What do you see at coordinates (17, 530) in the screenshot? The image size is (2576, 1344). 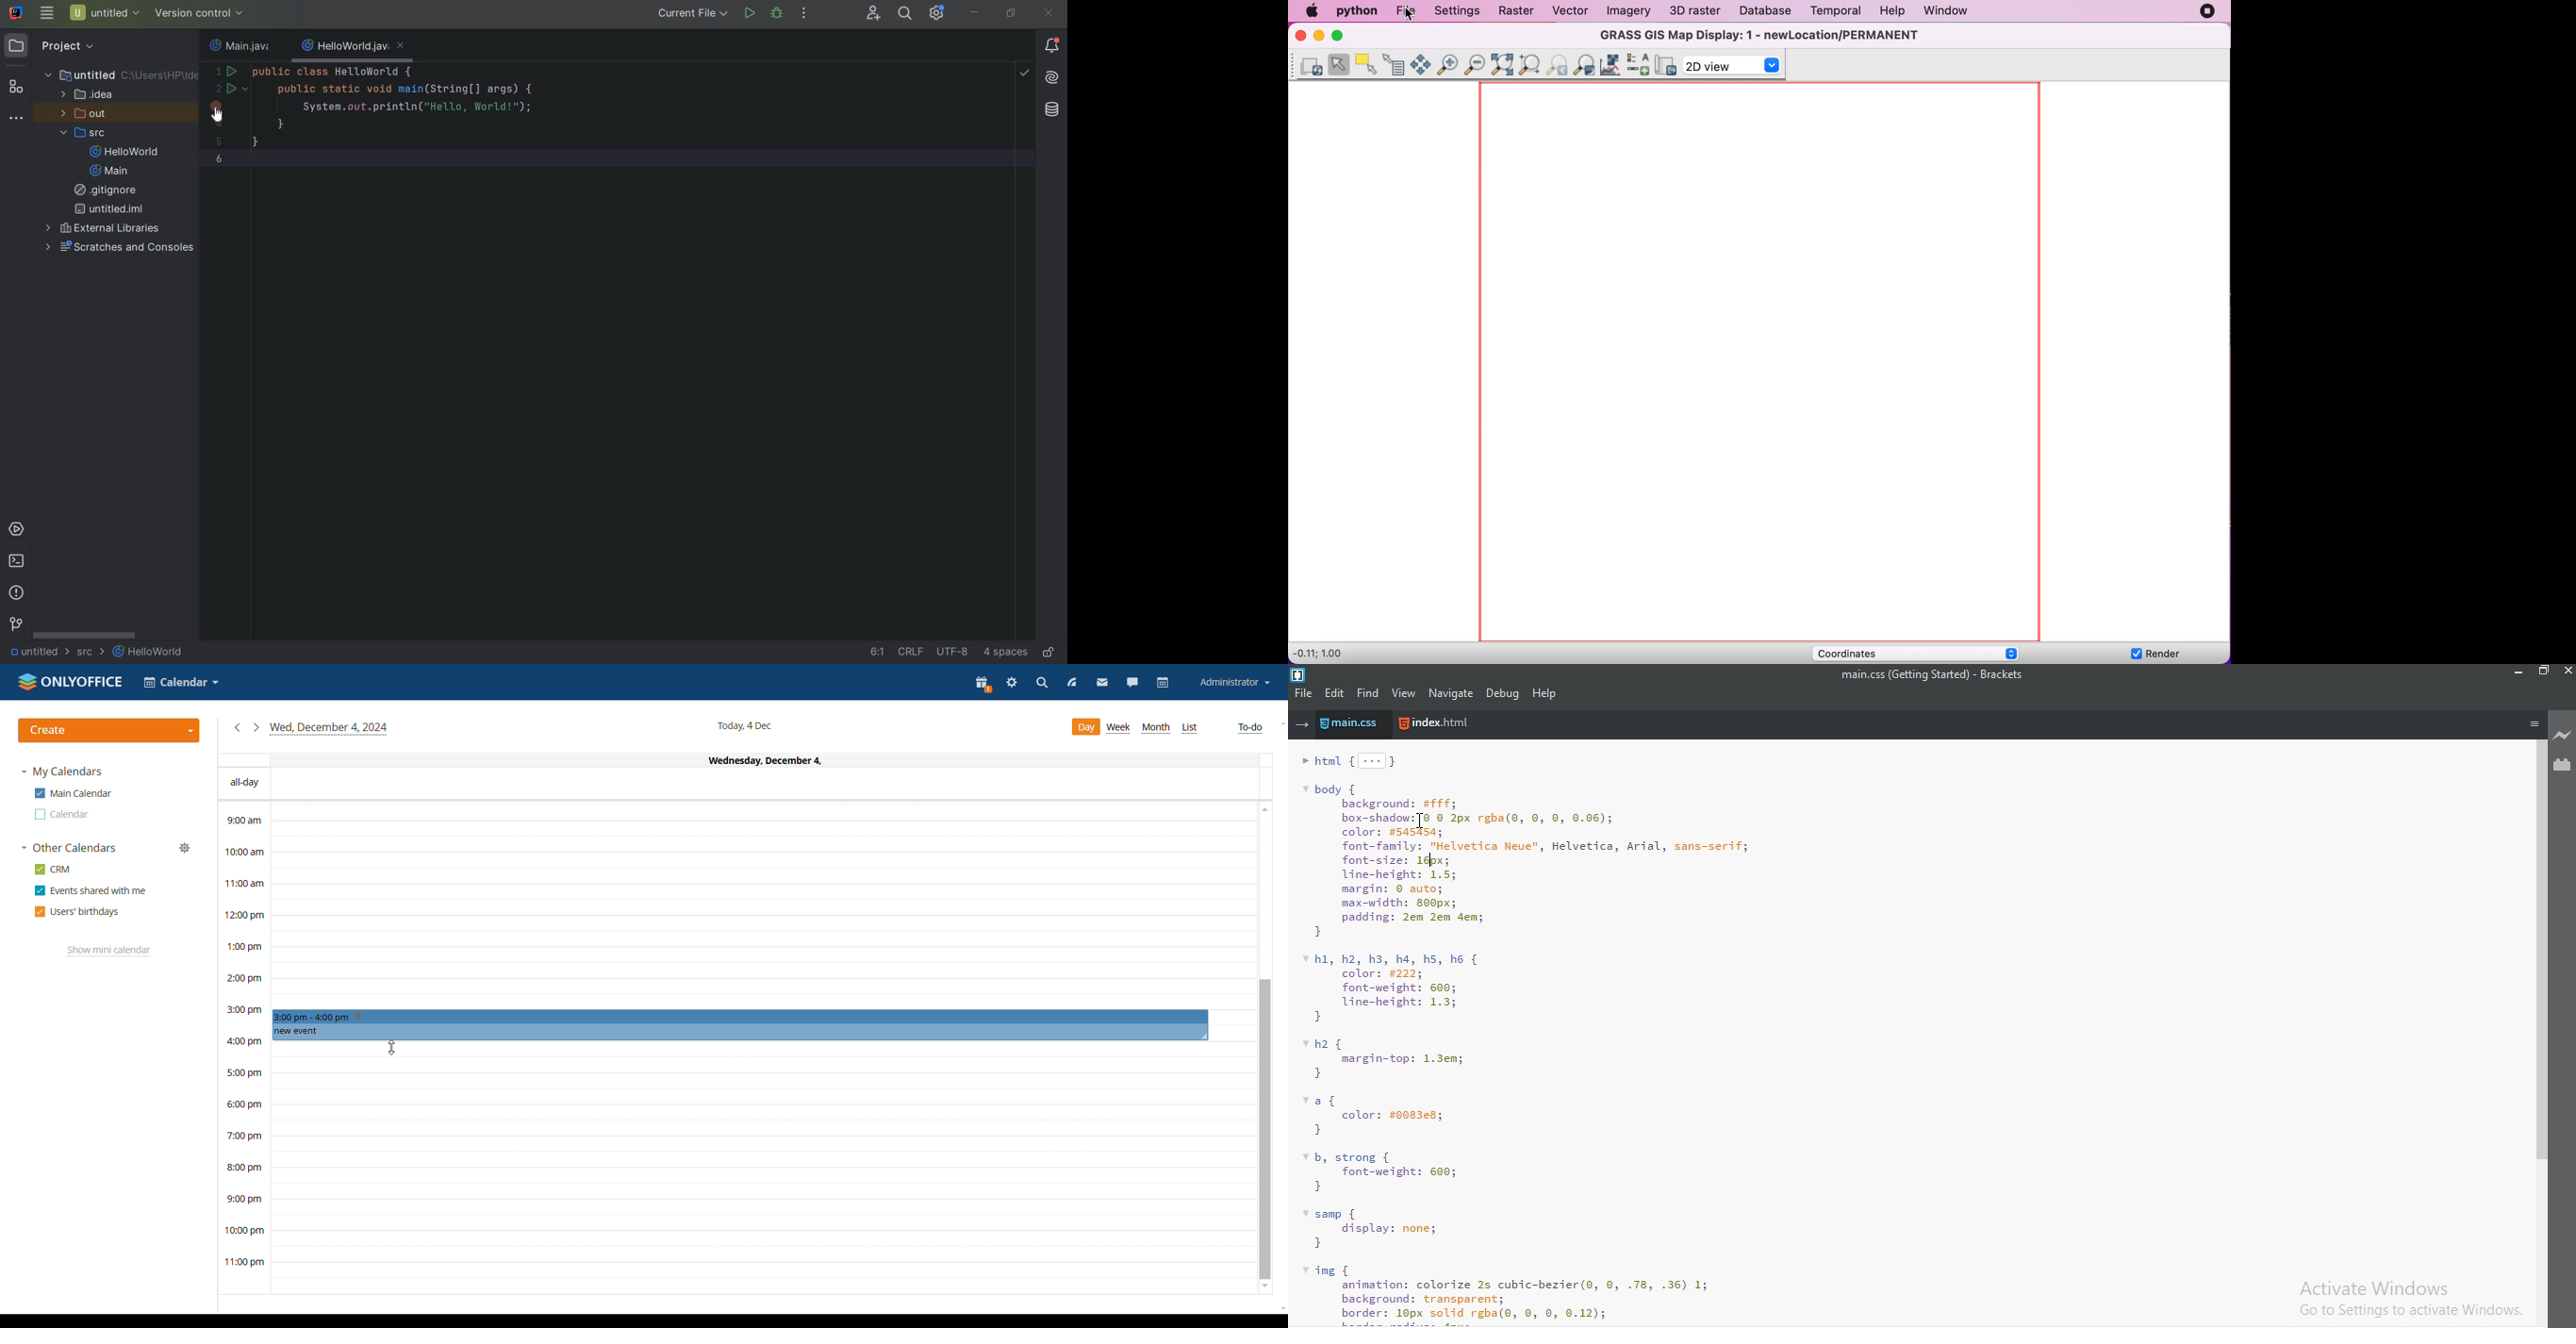 I see `services` at bounding box center [17, 530].